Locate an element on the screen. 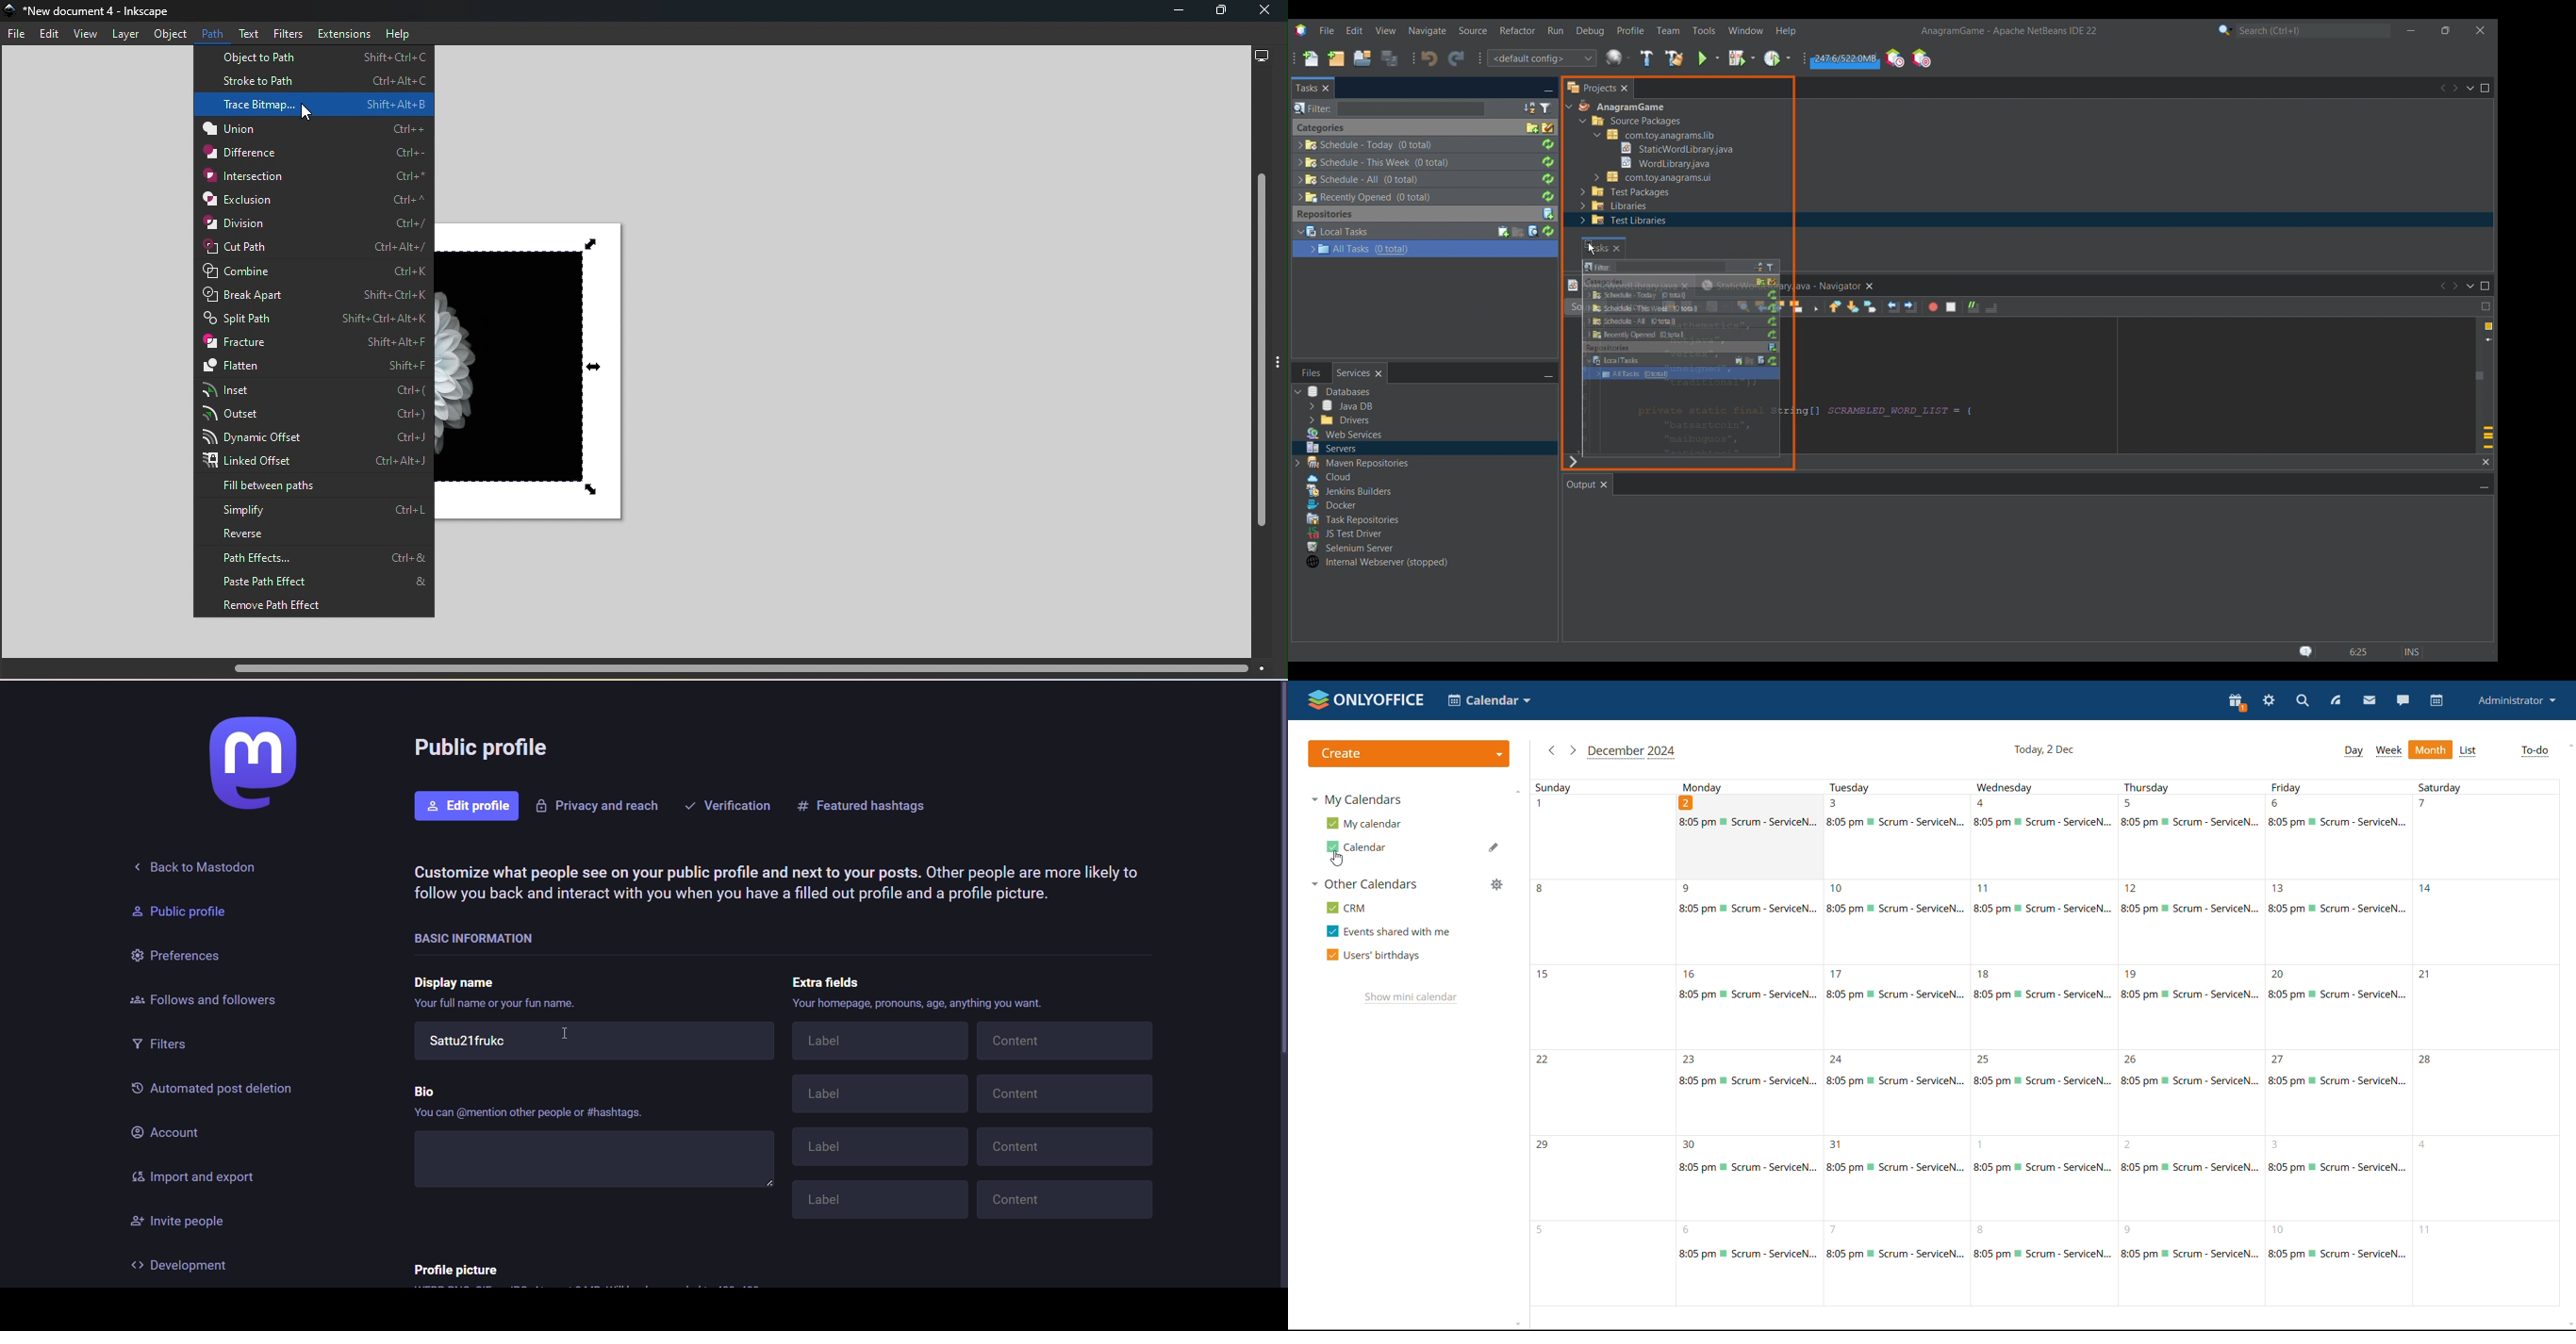 The image size is (2576, 1344). back to mastodon is located at coordinates (208, 866).